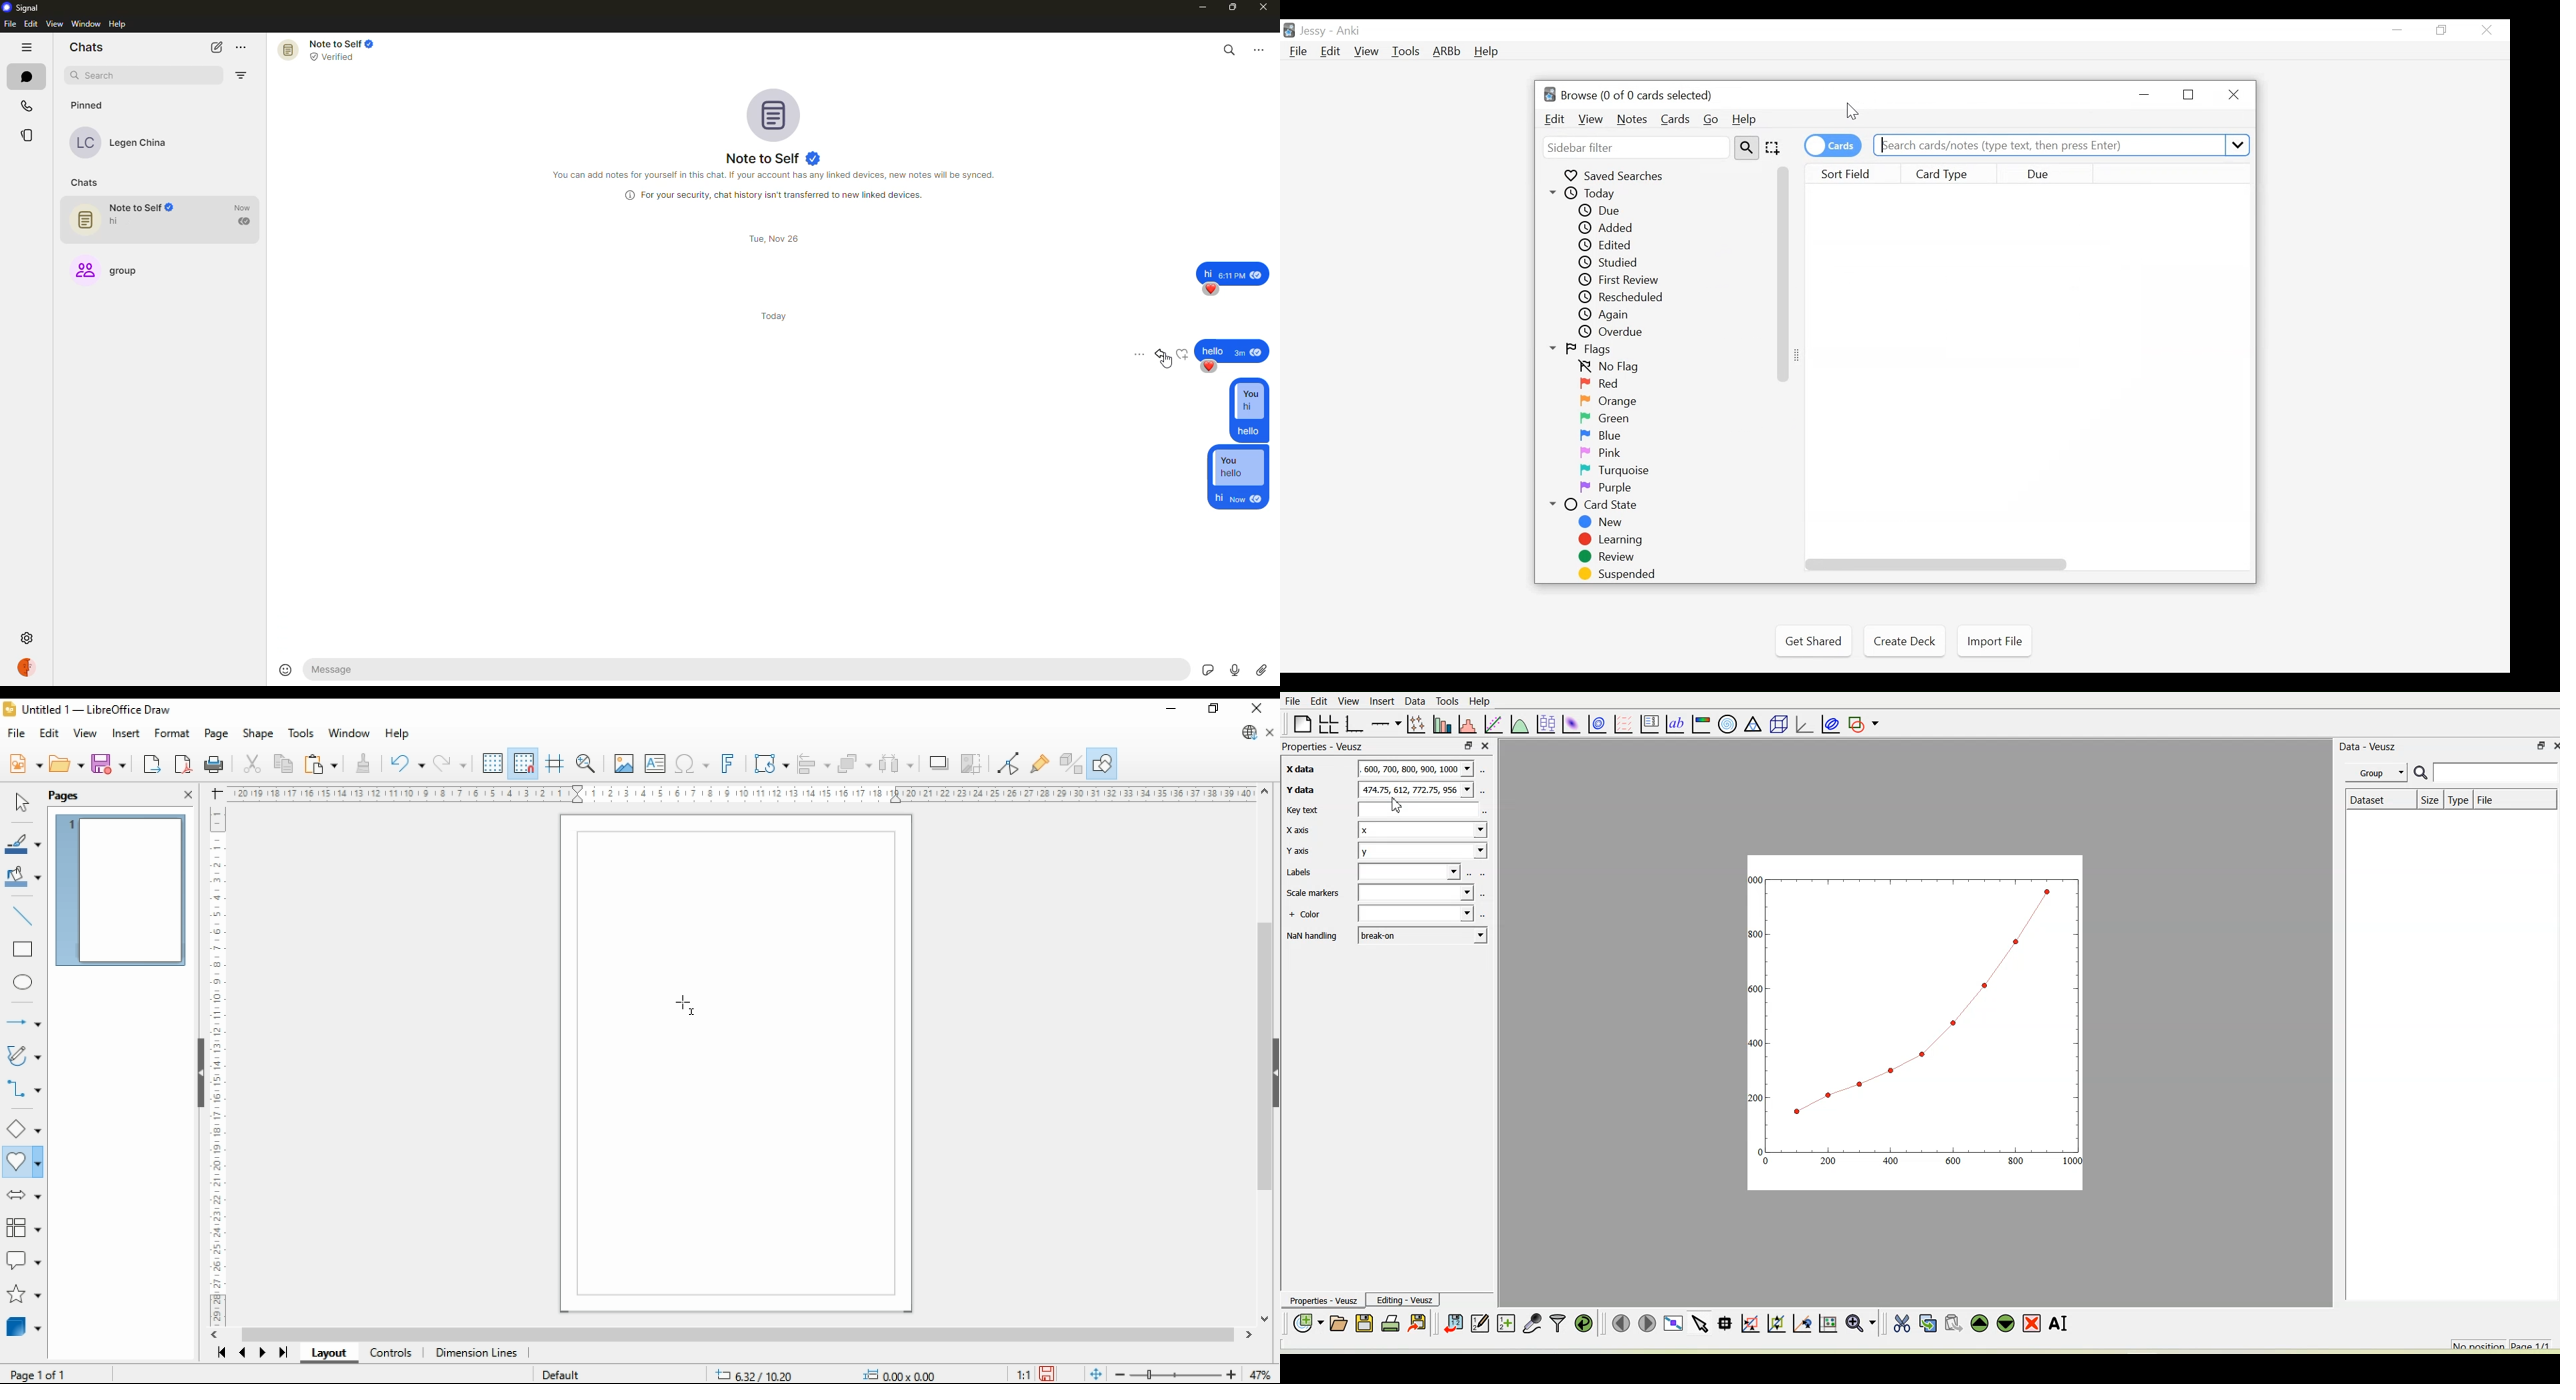 The height and width of the screenshot is (1400, 2576). What do you see at coordinates (1608, 418) in the screenshot?
I see `Green` at bounding box center [1608, 418].